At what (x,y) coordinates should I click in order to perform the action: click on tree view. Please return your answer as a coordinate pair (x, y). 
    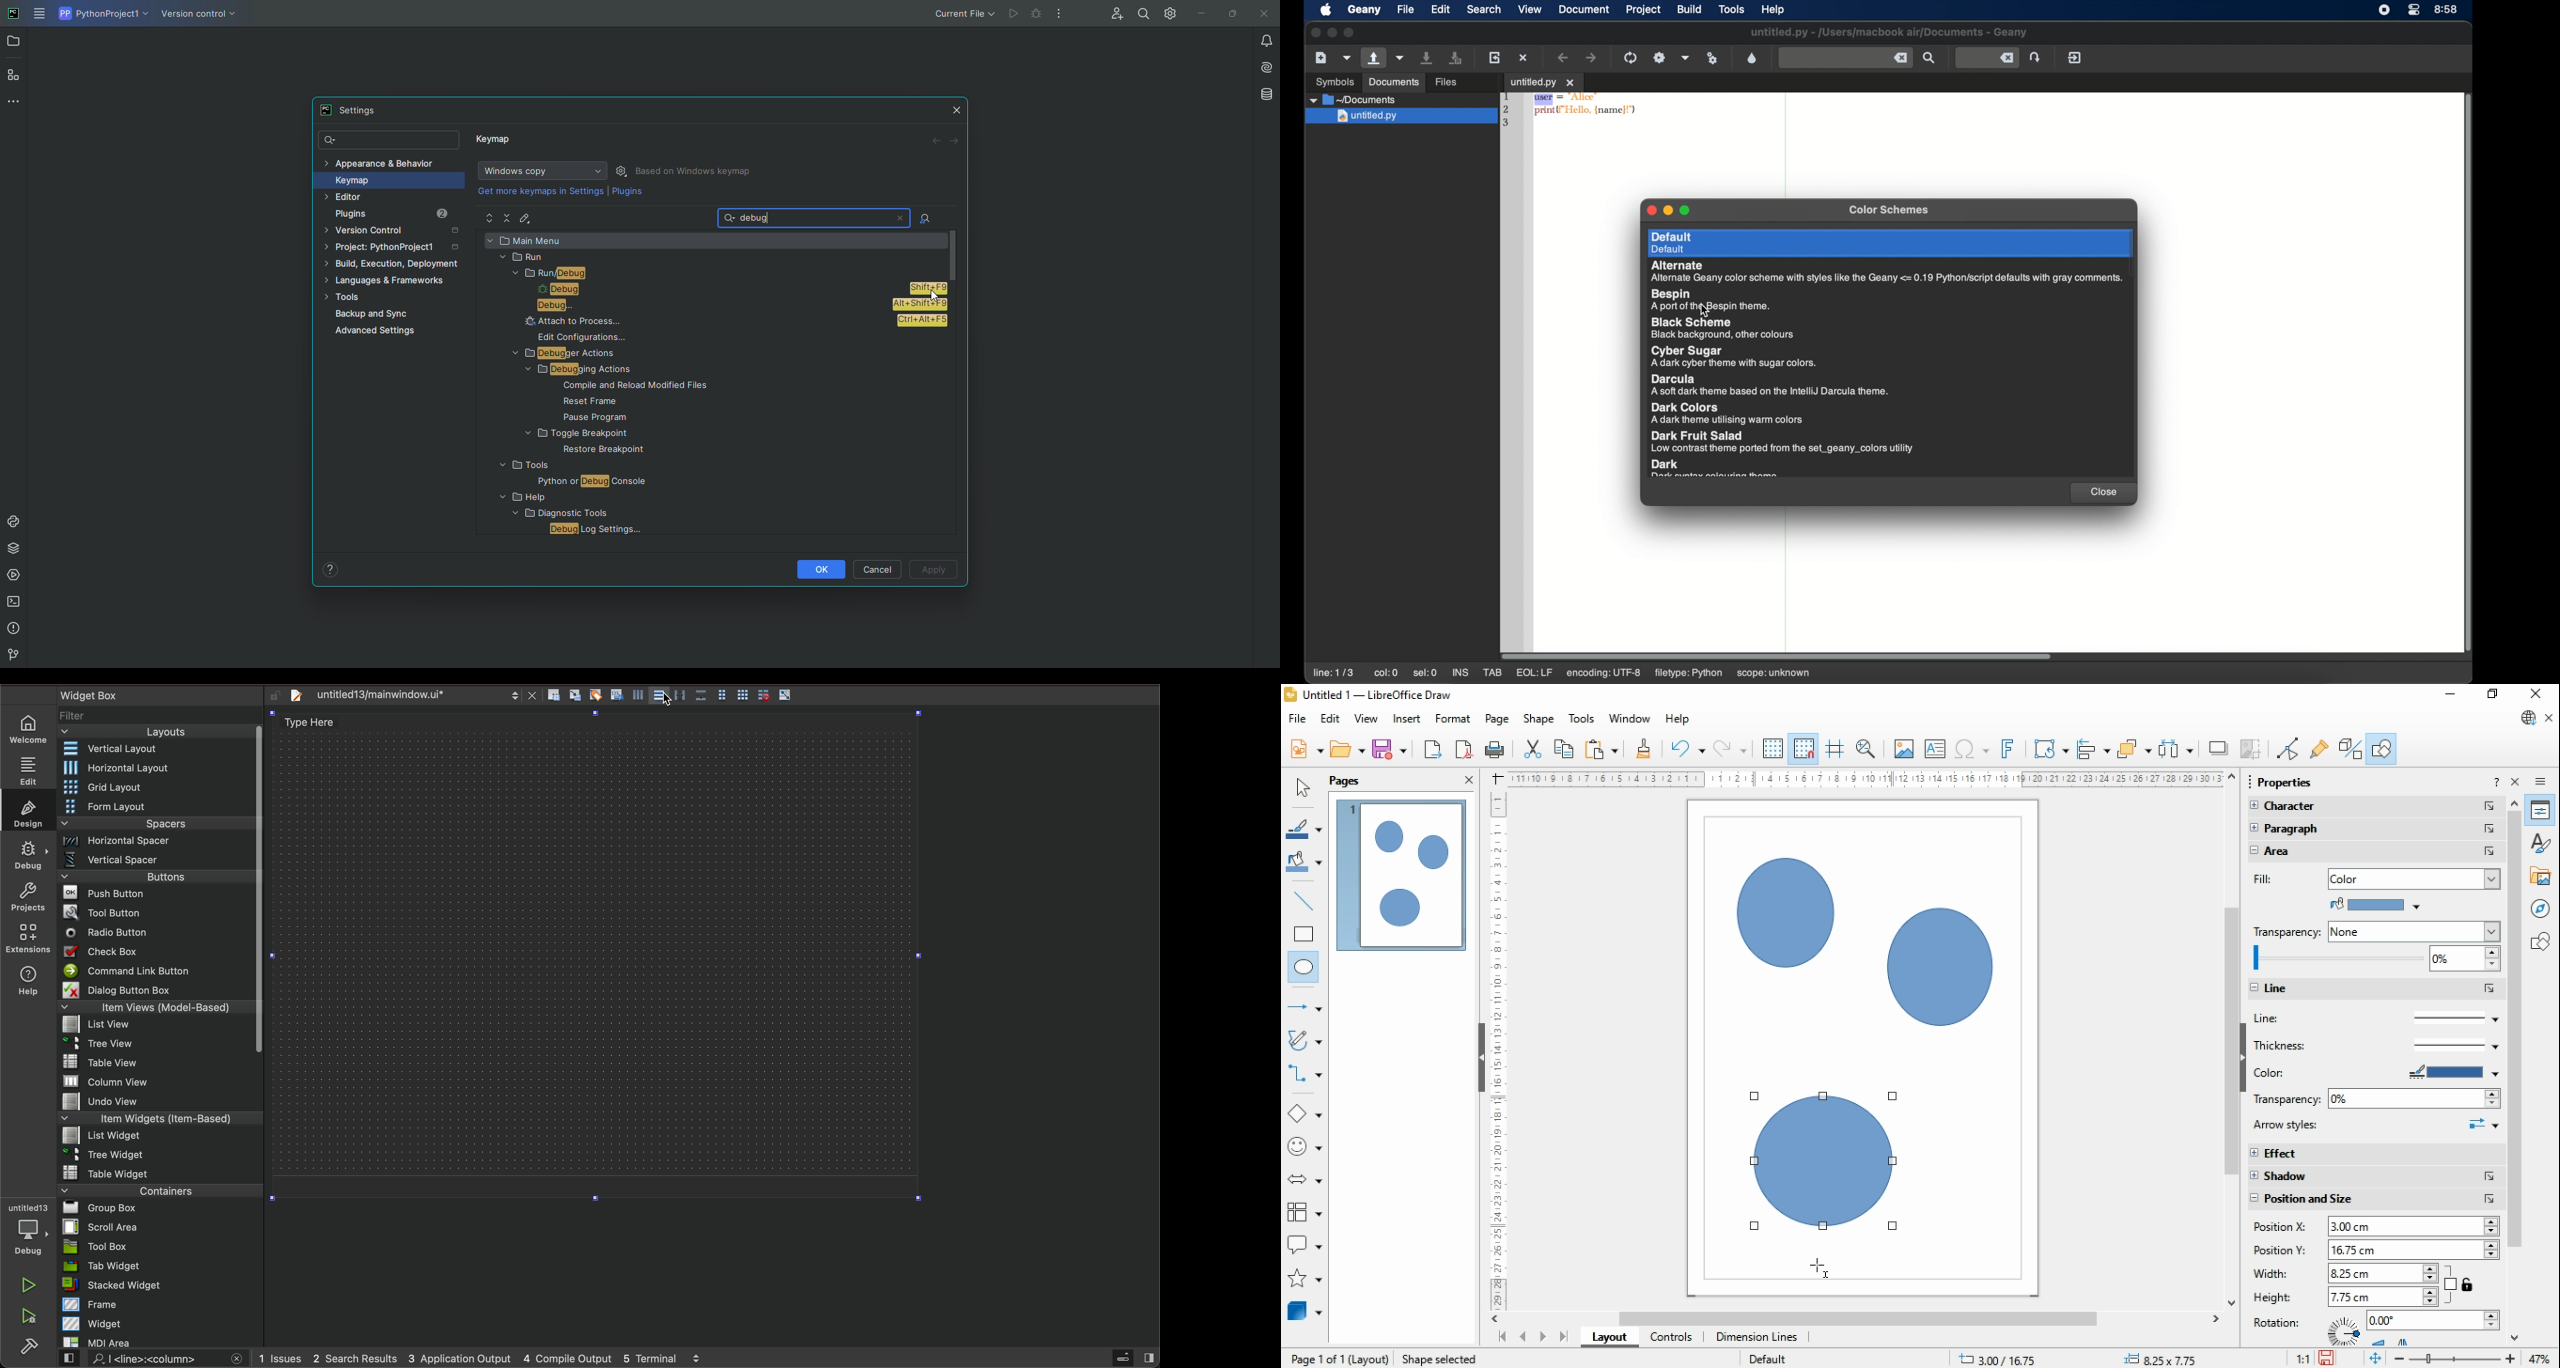
    Looking at the image, I should click on (158, 1044).